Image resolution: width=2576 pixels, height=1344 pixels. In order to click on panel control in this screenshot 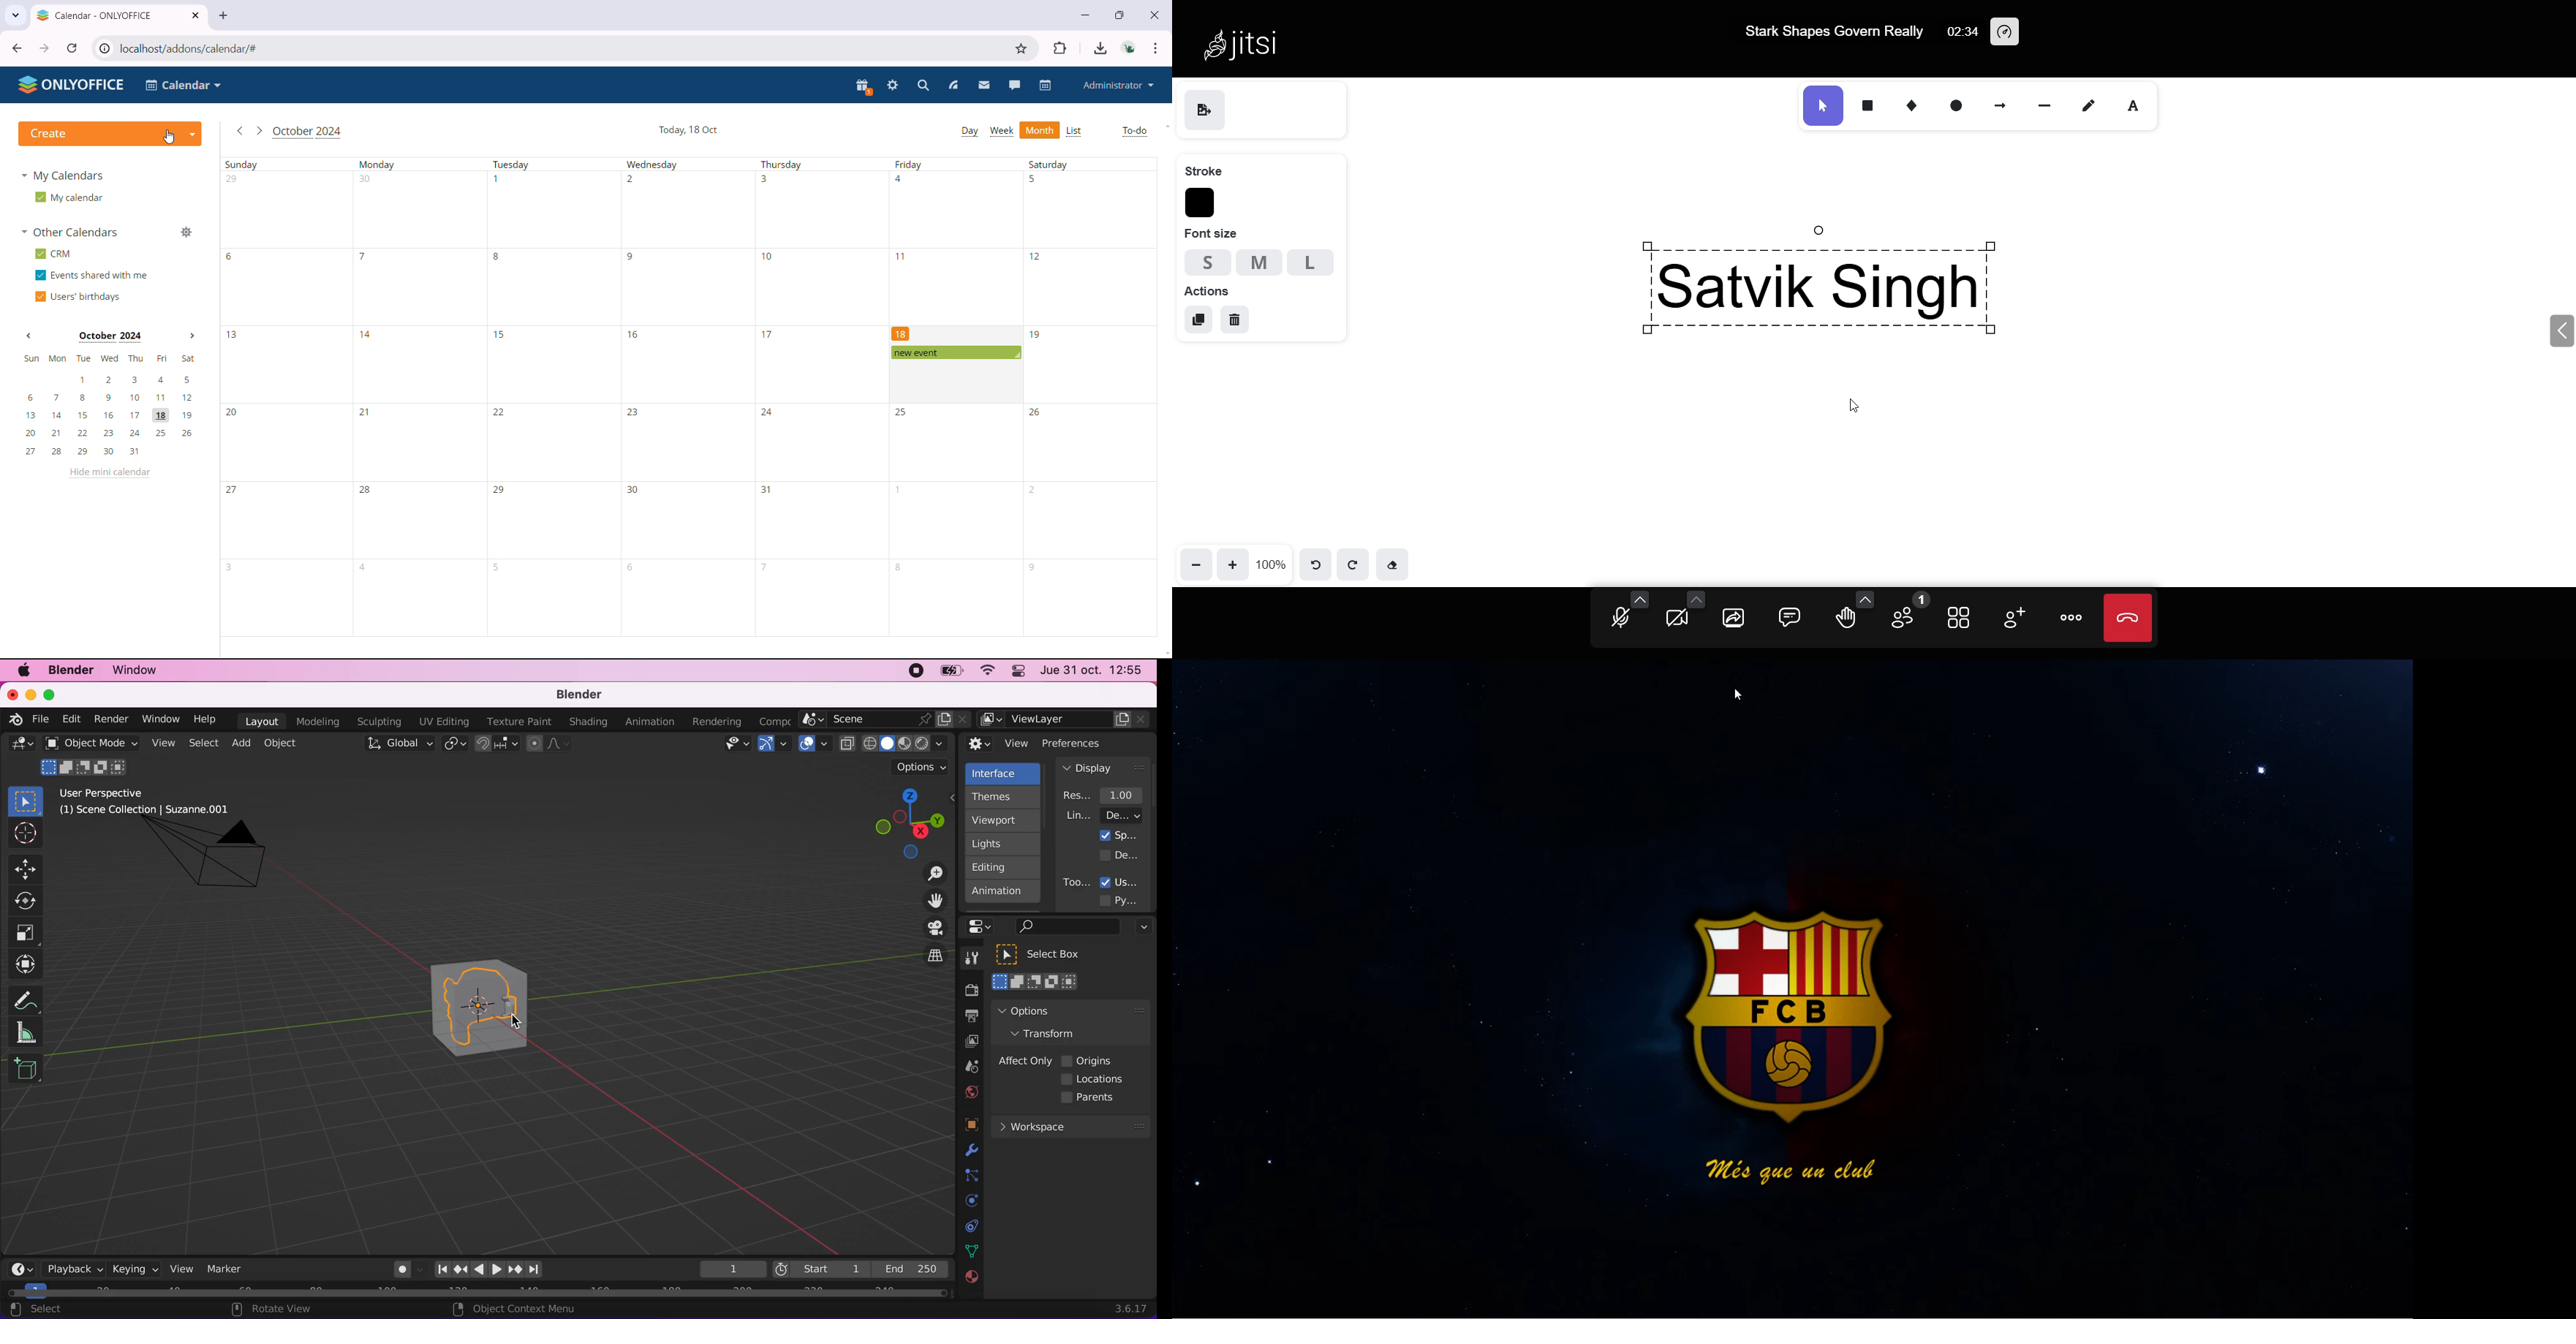, I will do `click(1016, 672)`.